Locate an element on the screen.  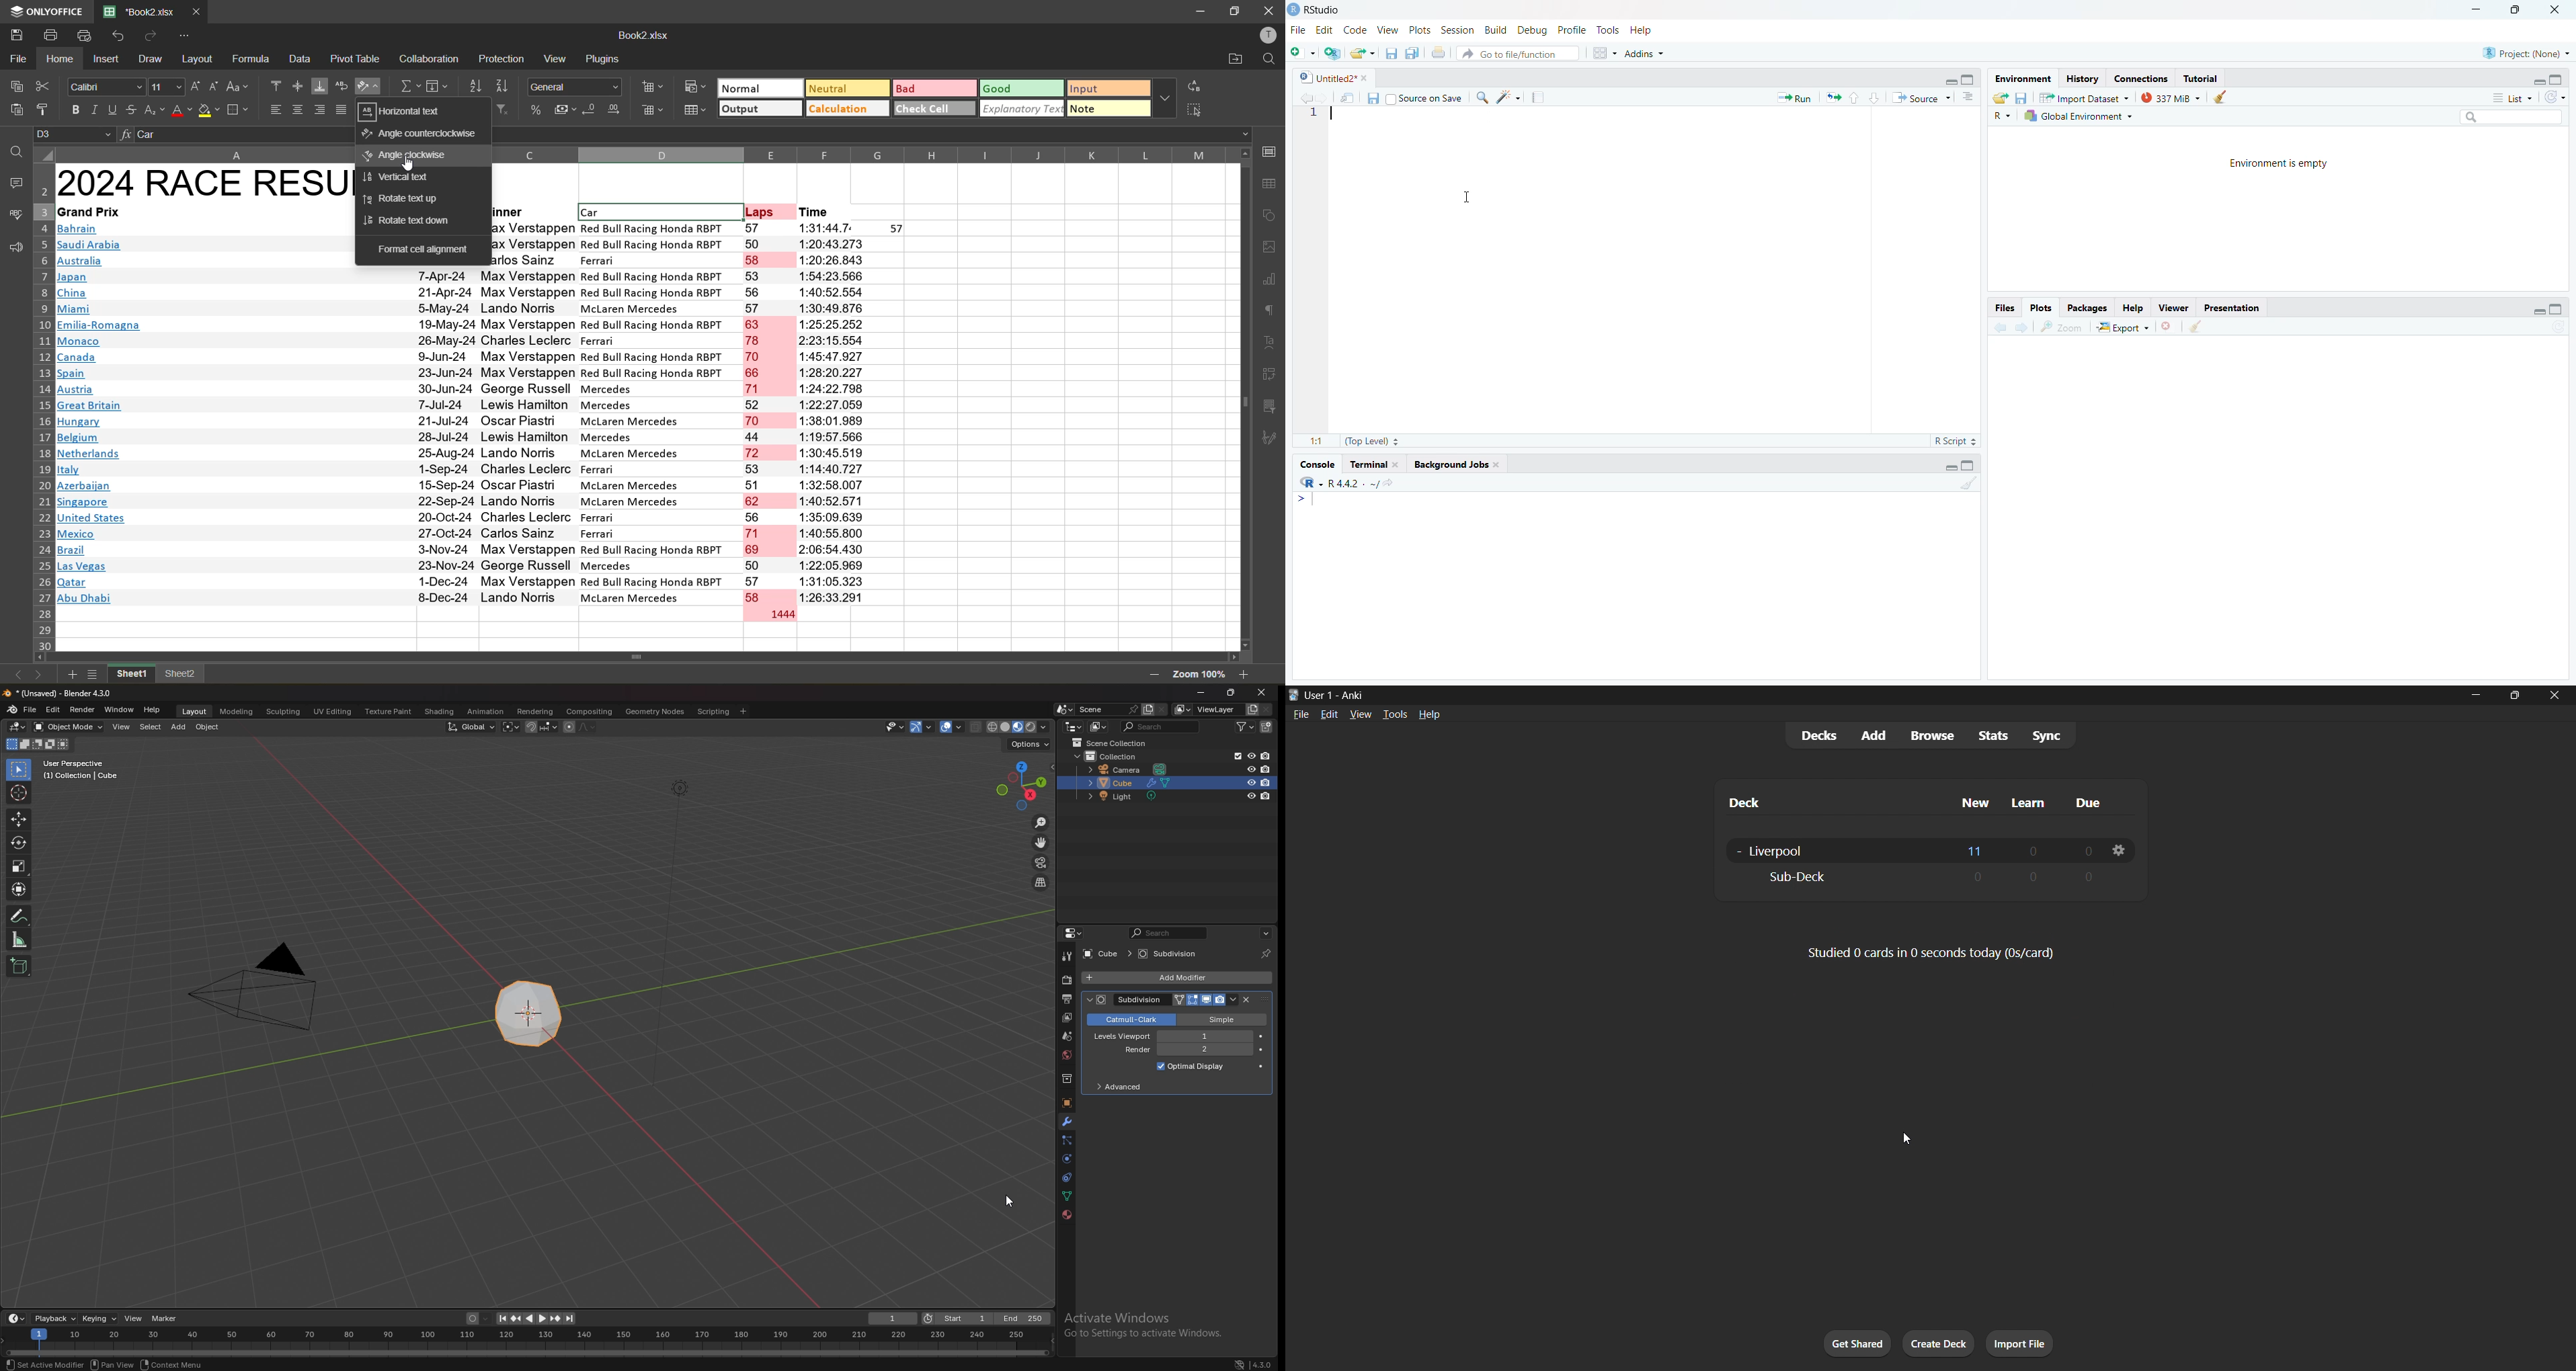
Heading is located at coordinates (204, 183).